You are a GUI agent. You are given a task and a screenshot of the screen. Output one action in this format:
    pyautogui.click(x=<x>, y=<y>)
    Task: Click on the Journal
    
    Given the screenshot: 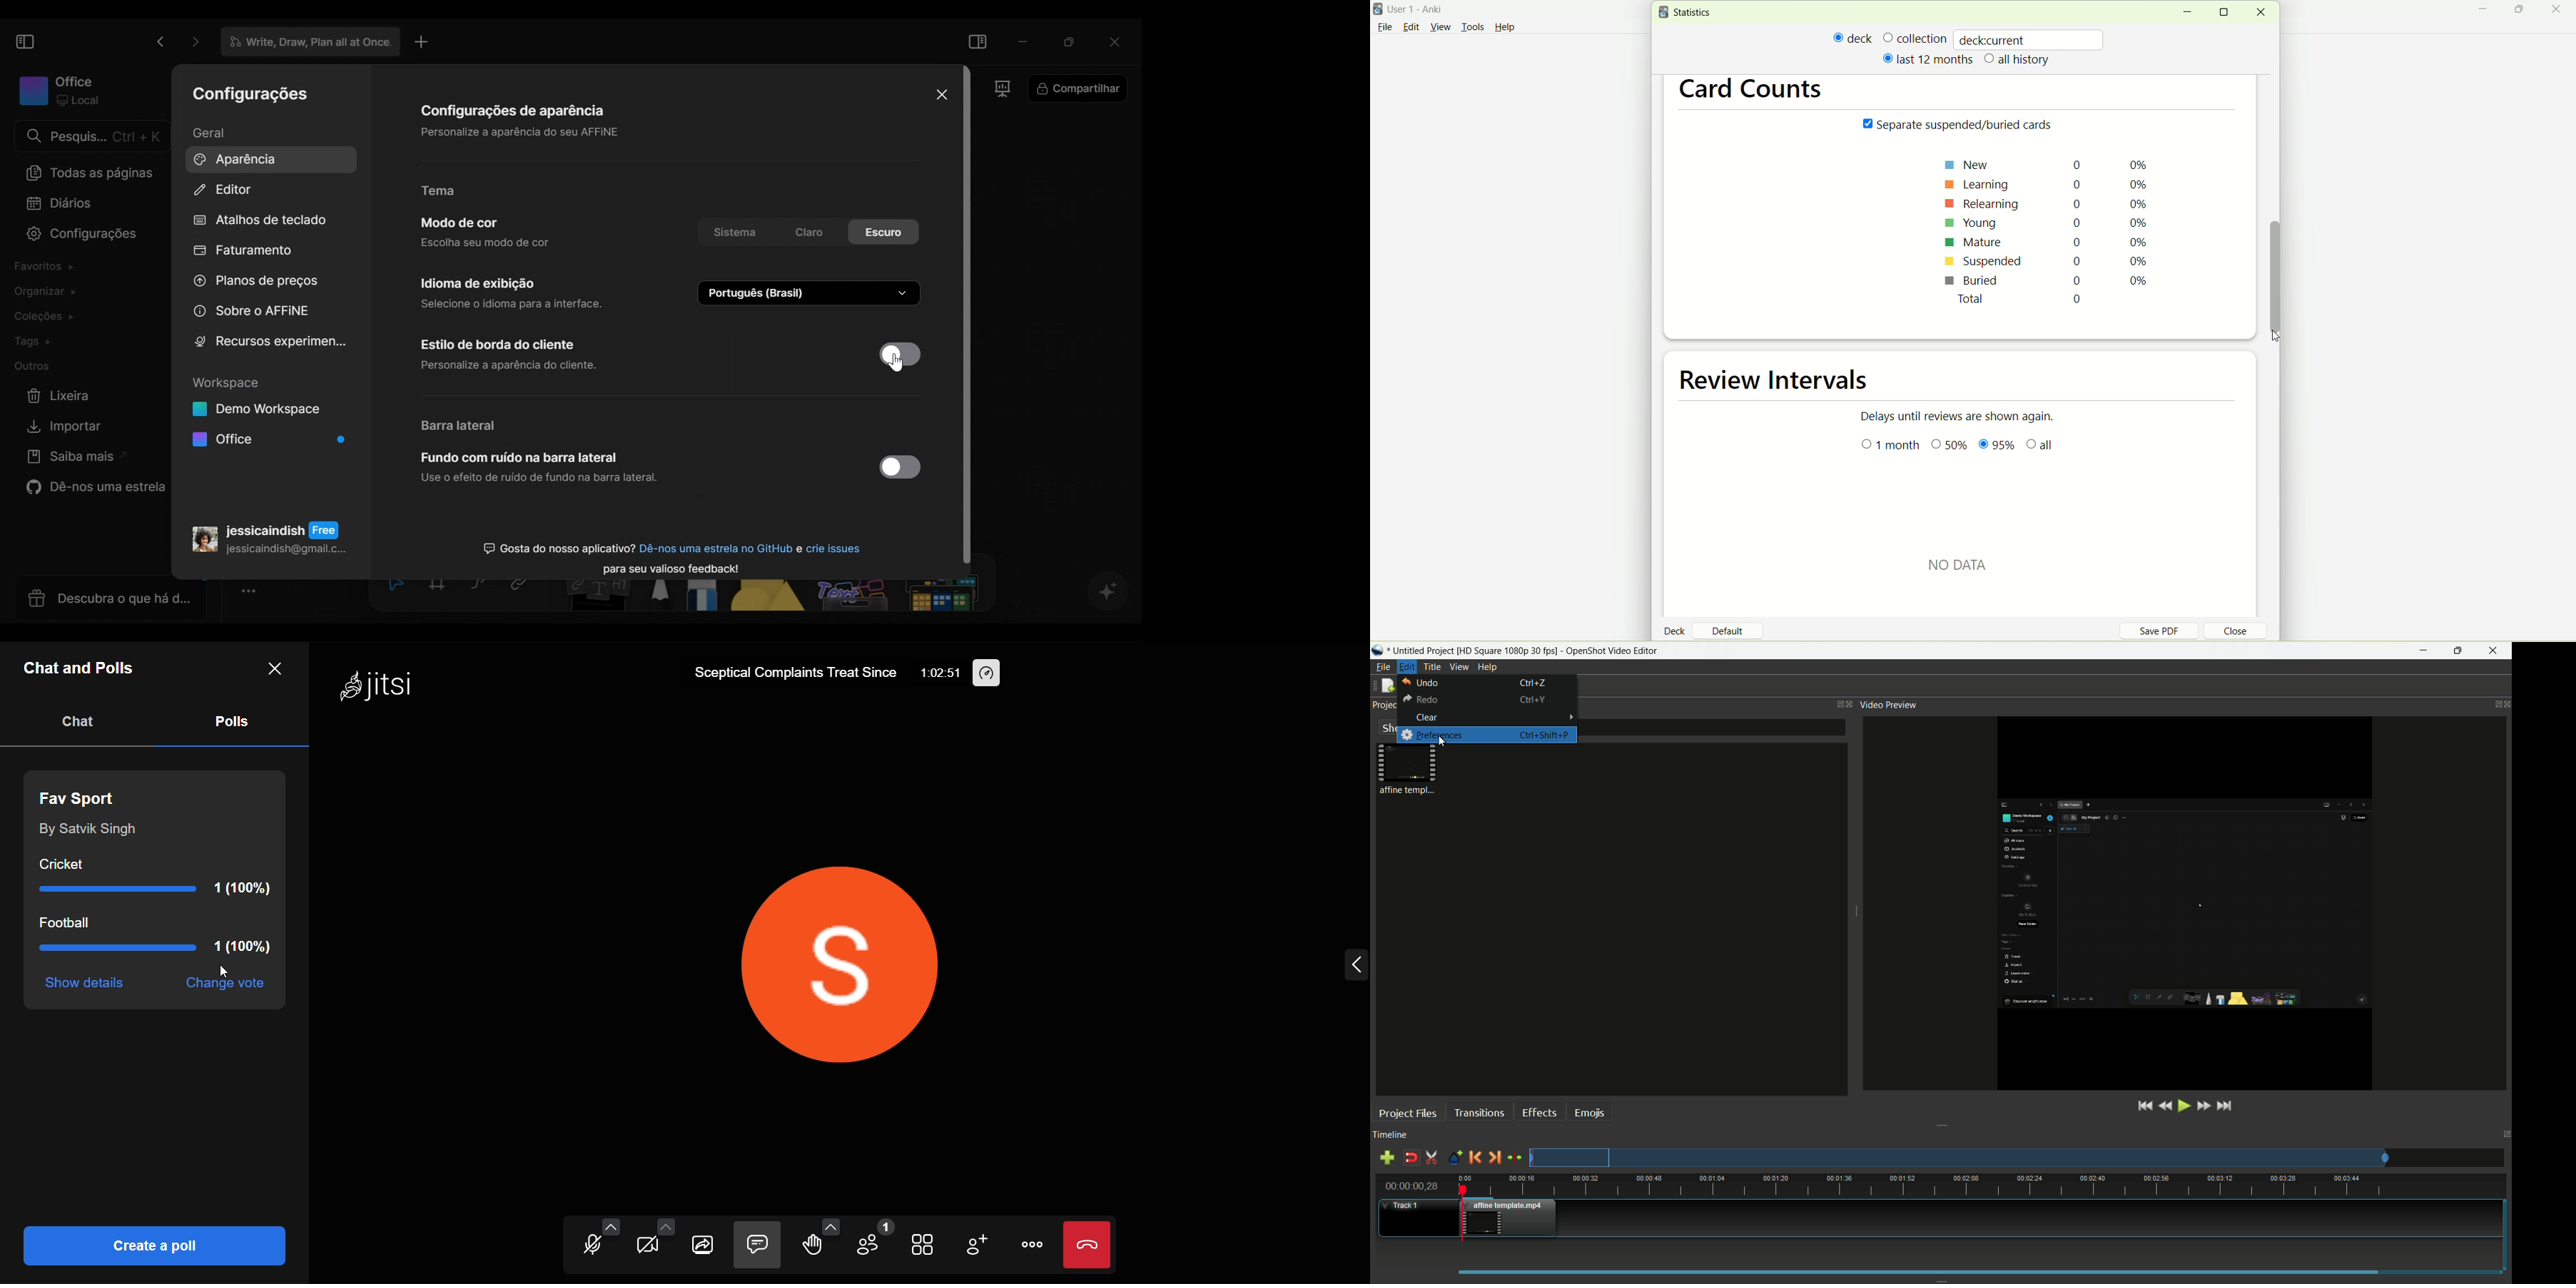 What is the action you would take?
    pyautogui.click(x=60, y=204)
    